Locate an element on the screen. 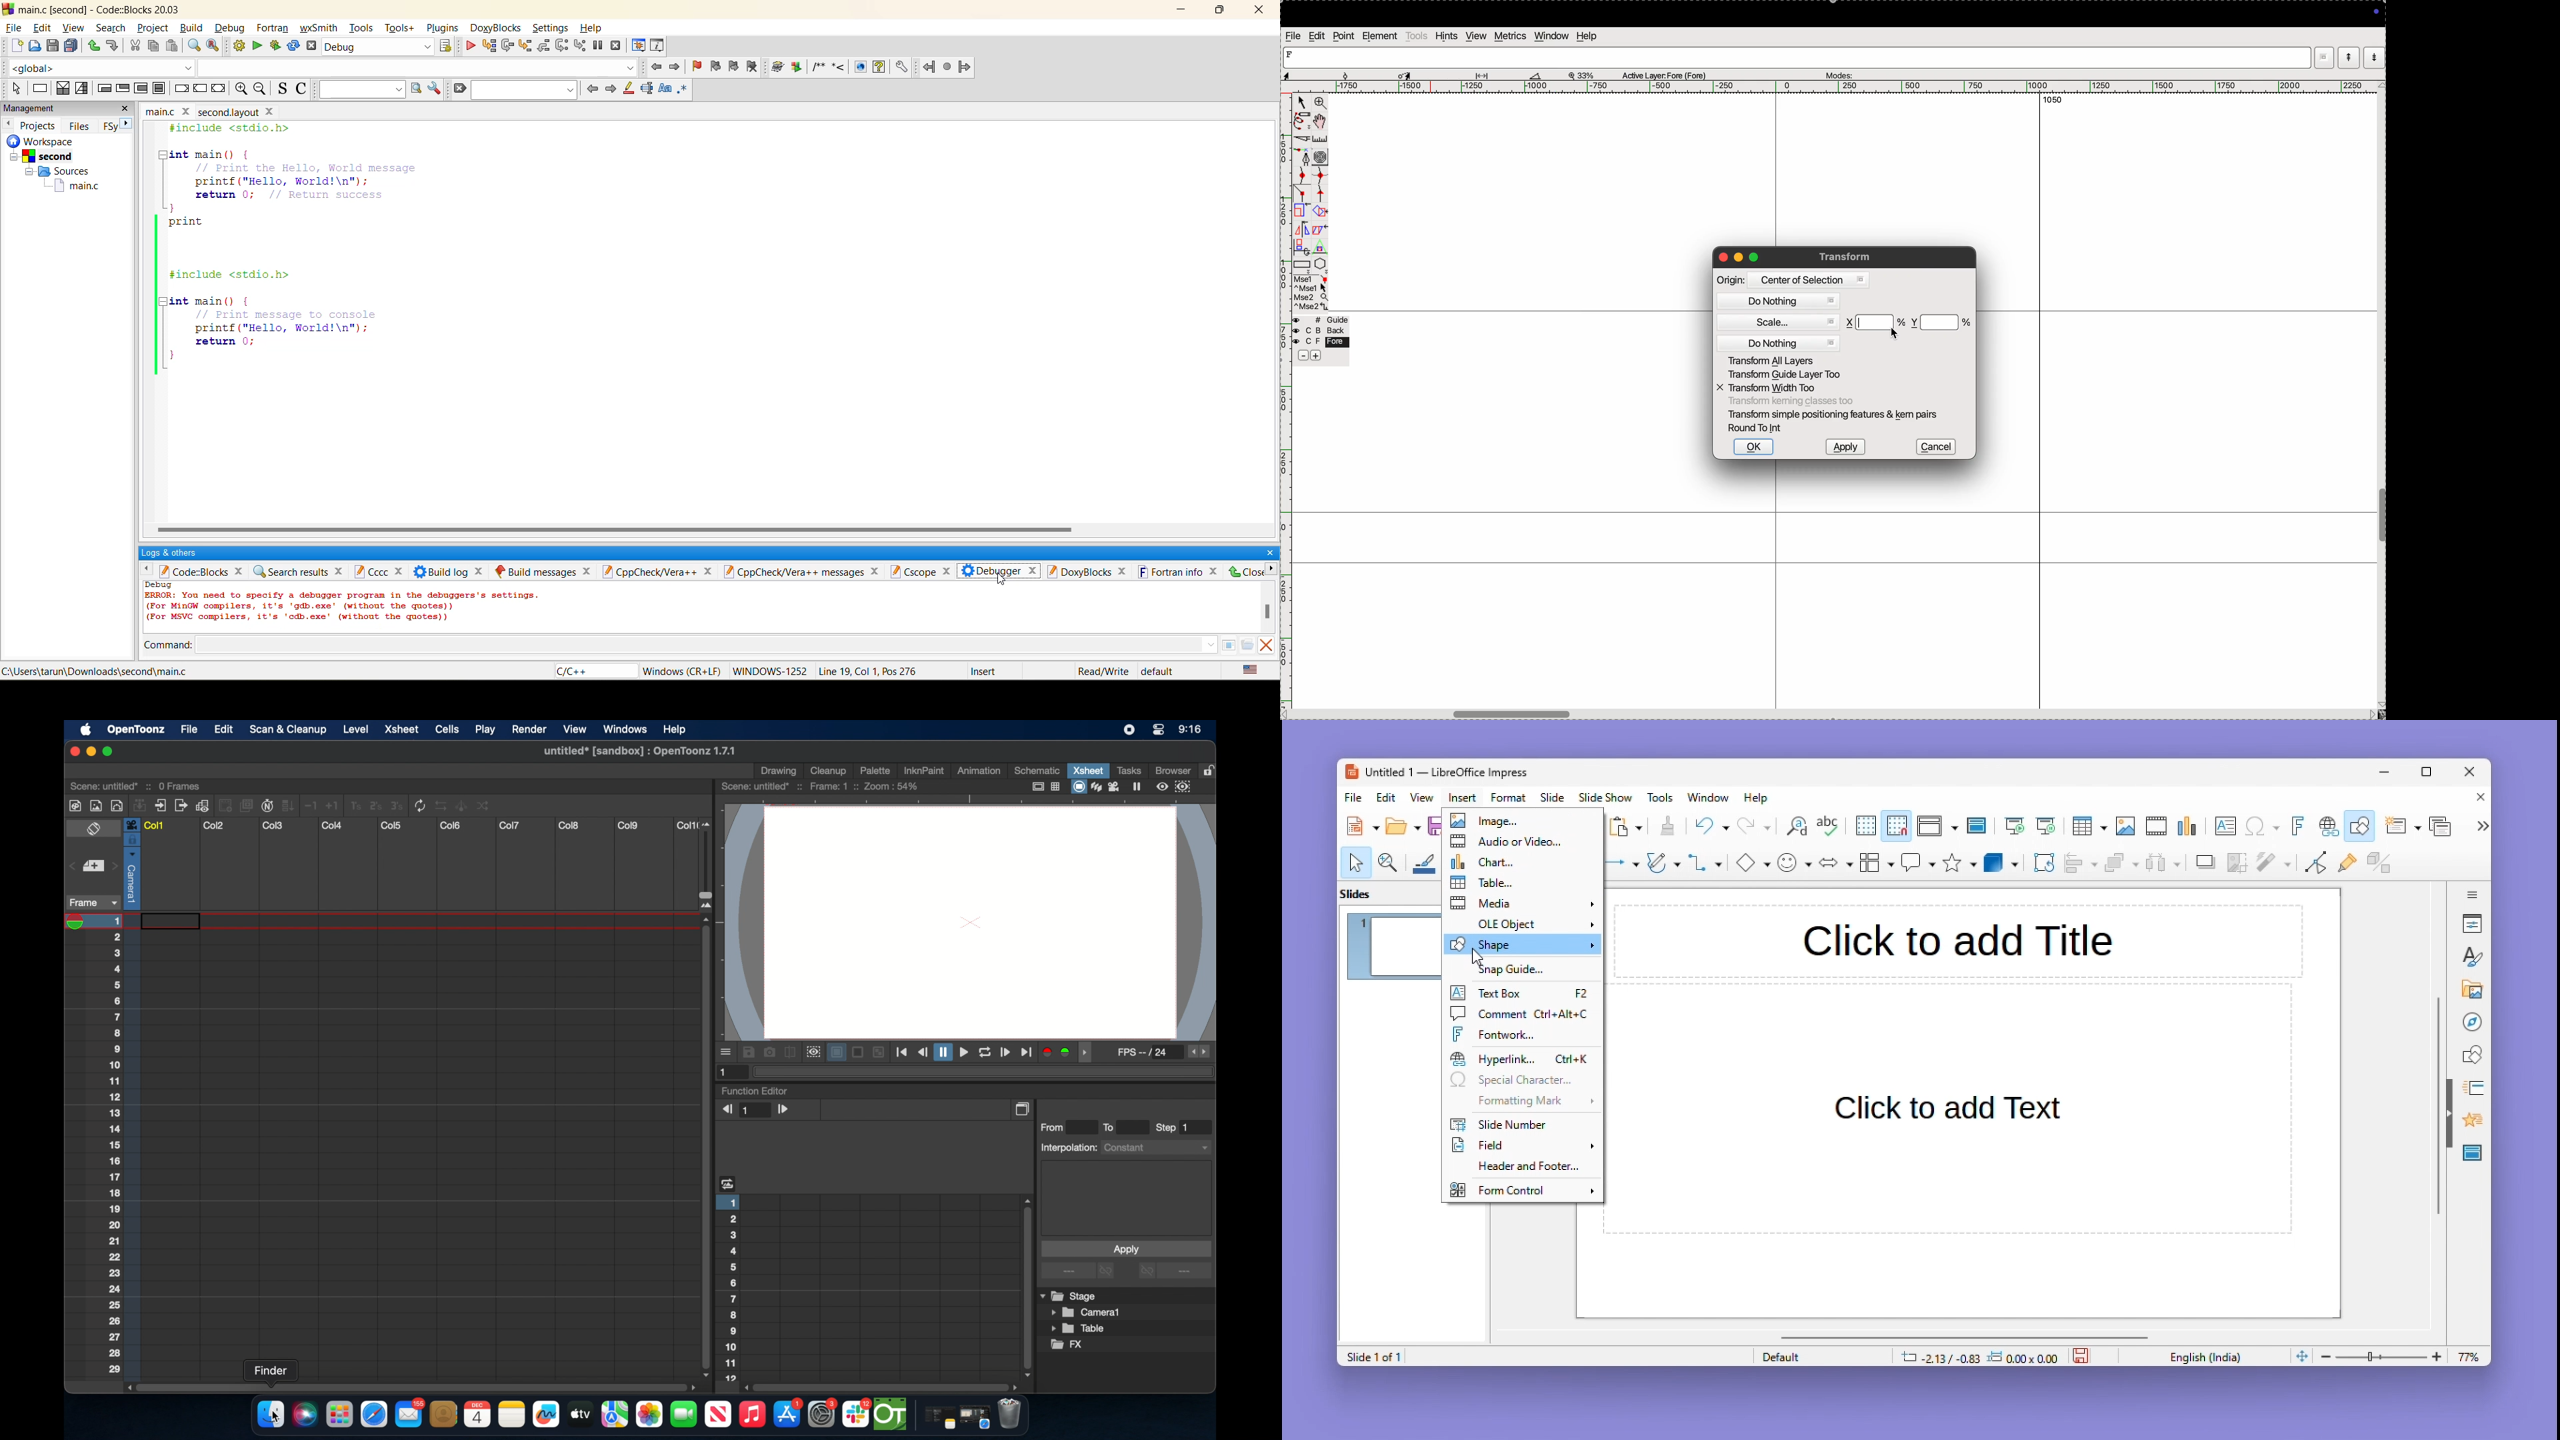 Image resolution: width=2576 pixels, height=1456 pixels. Shadow is located at coordinates (2206, 866).